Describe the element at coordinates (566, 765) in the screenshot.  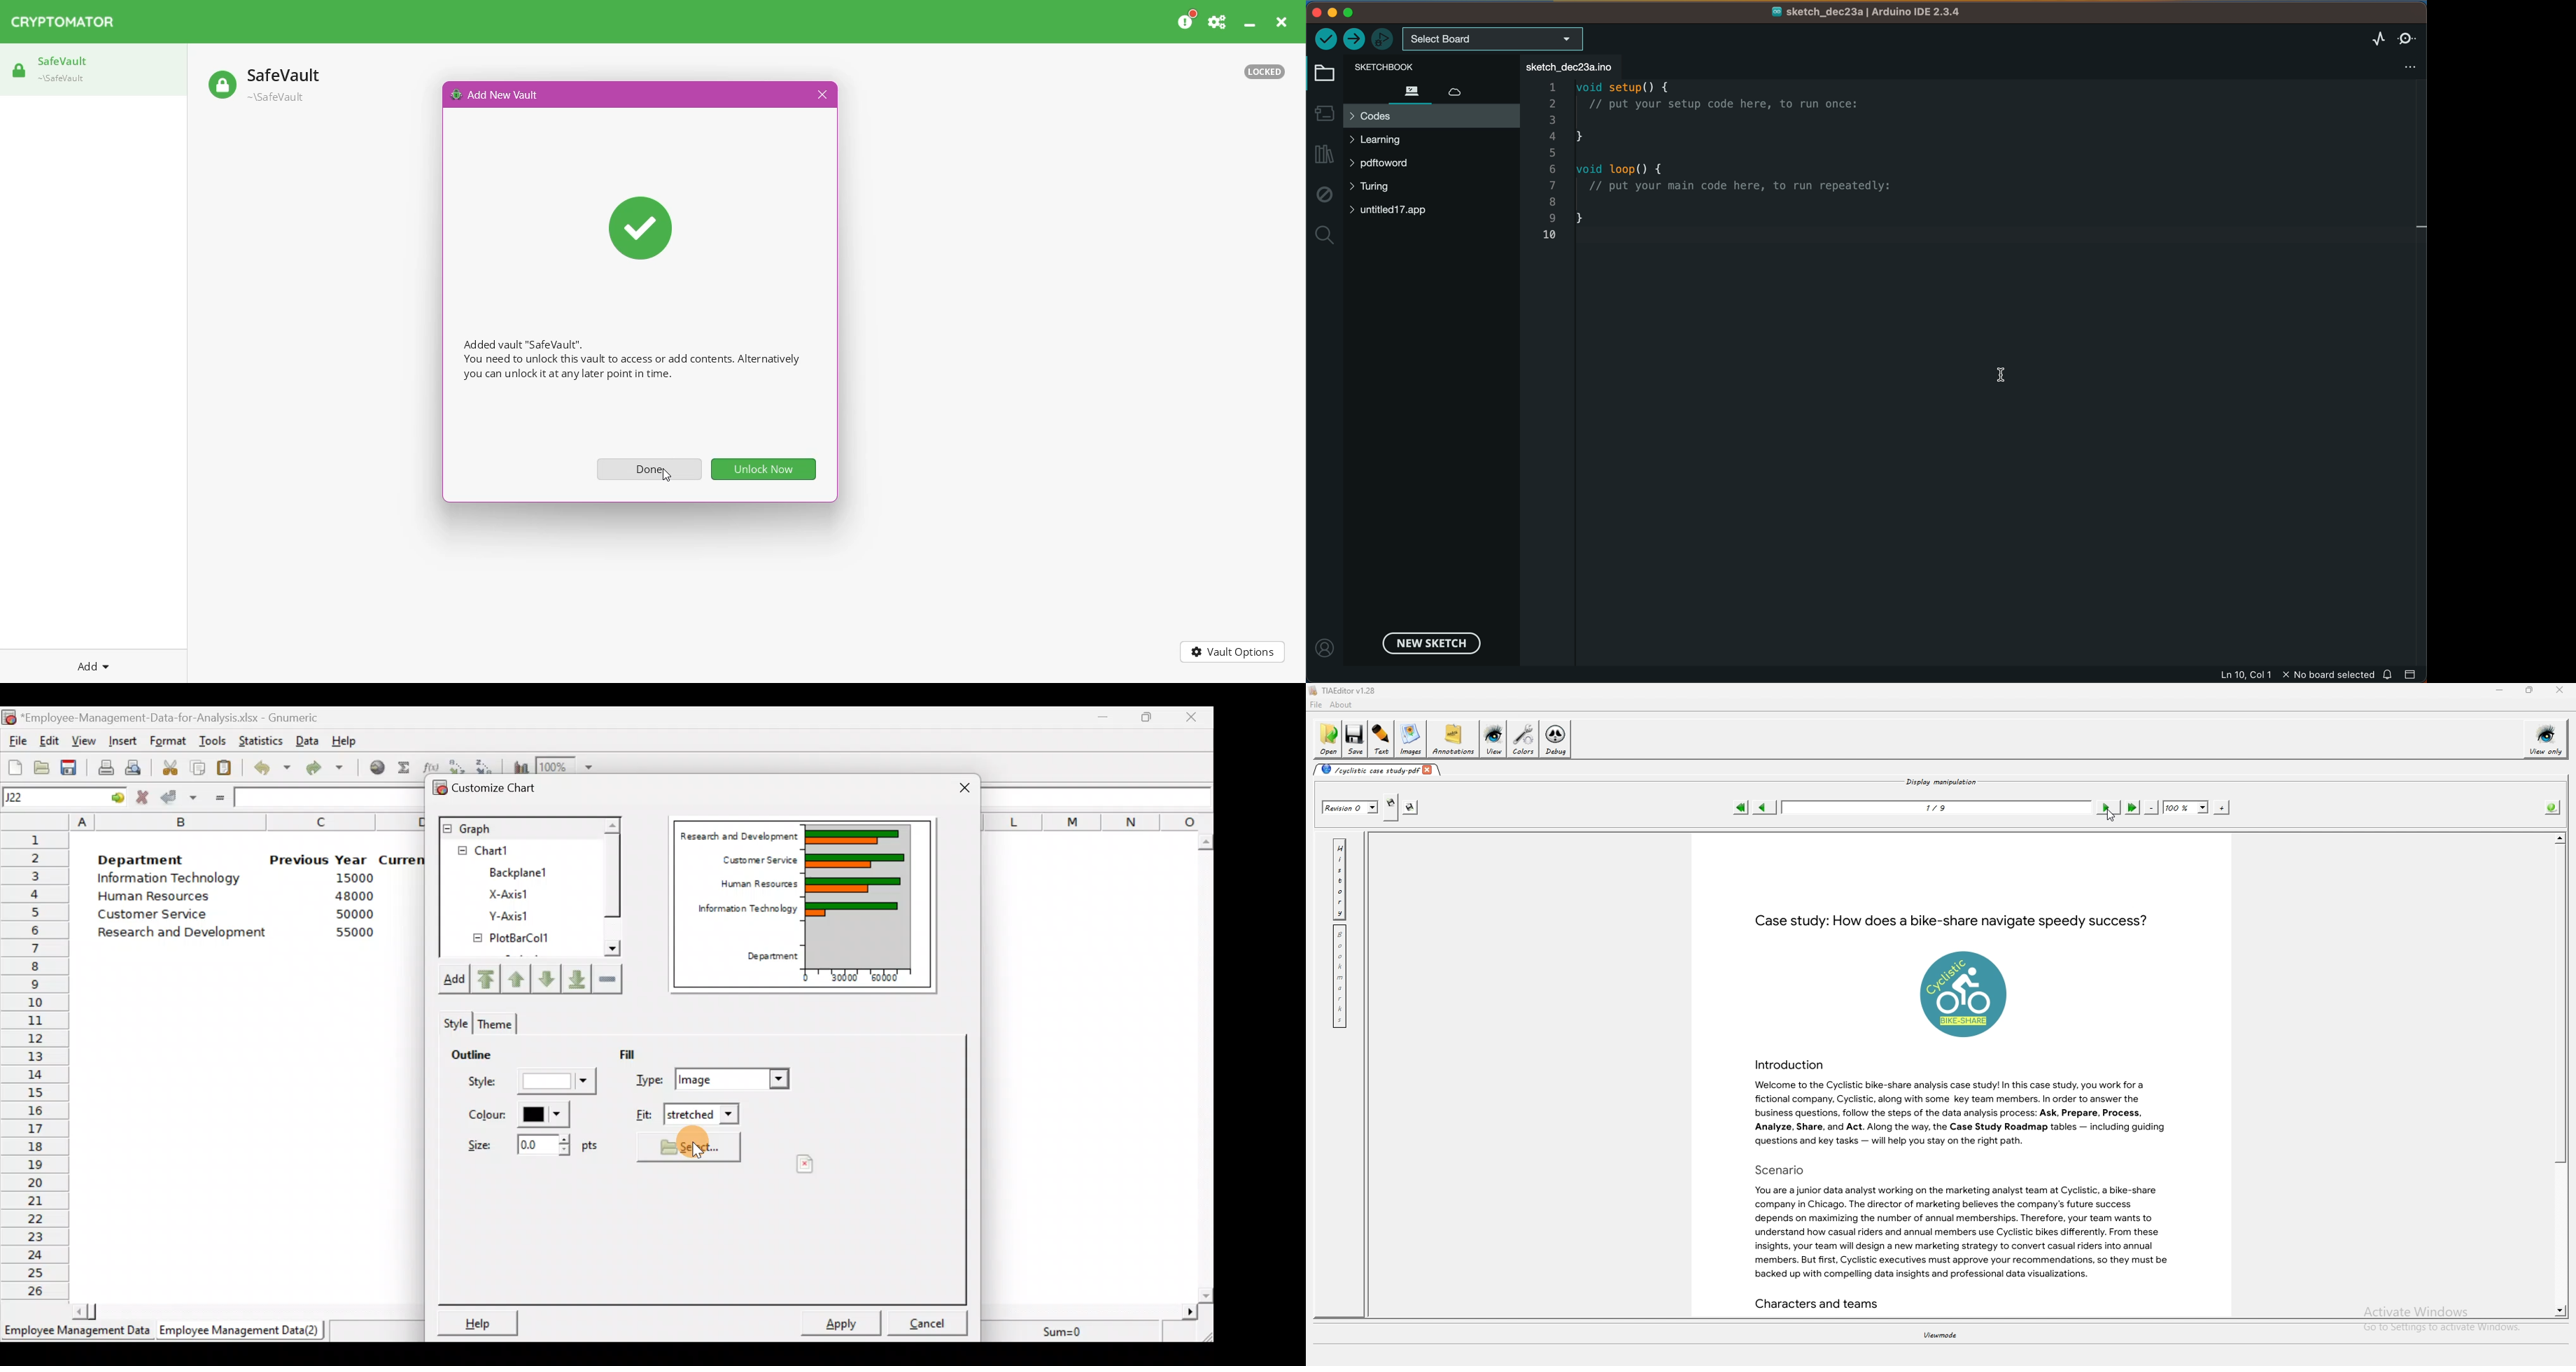
I see `Zoom` at that location.